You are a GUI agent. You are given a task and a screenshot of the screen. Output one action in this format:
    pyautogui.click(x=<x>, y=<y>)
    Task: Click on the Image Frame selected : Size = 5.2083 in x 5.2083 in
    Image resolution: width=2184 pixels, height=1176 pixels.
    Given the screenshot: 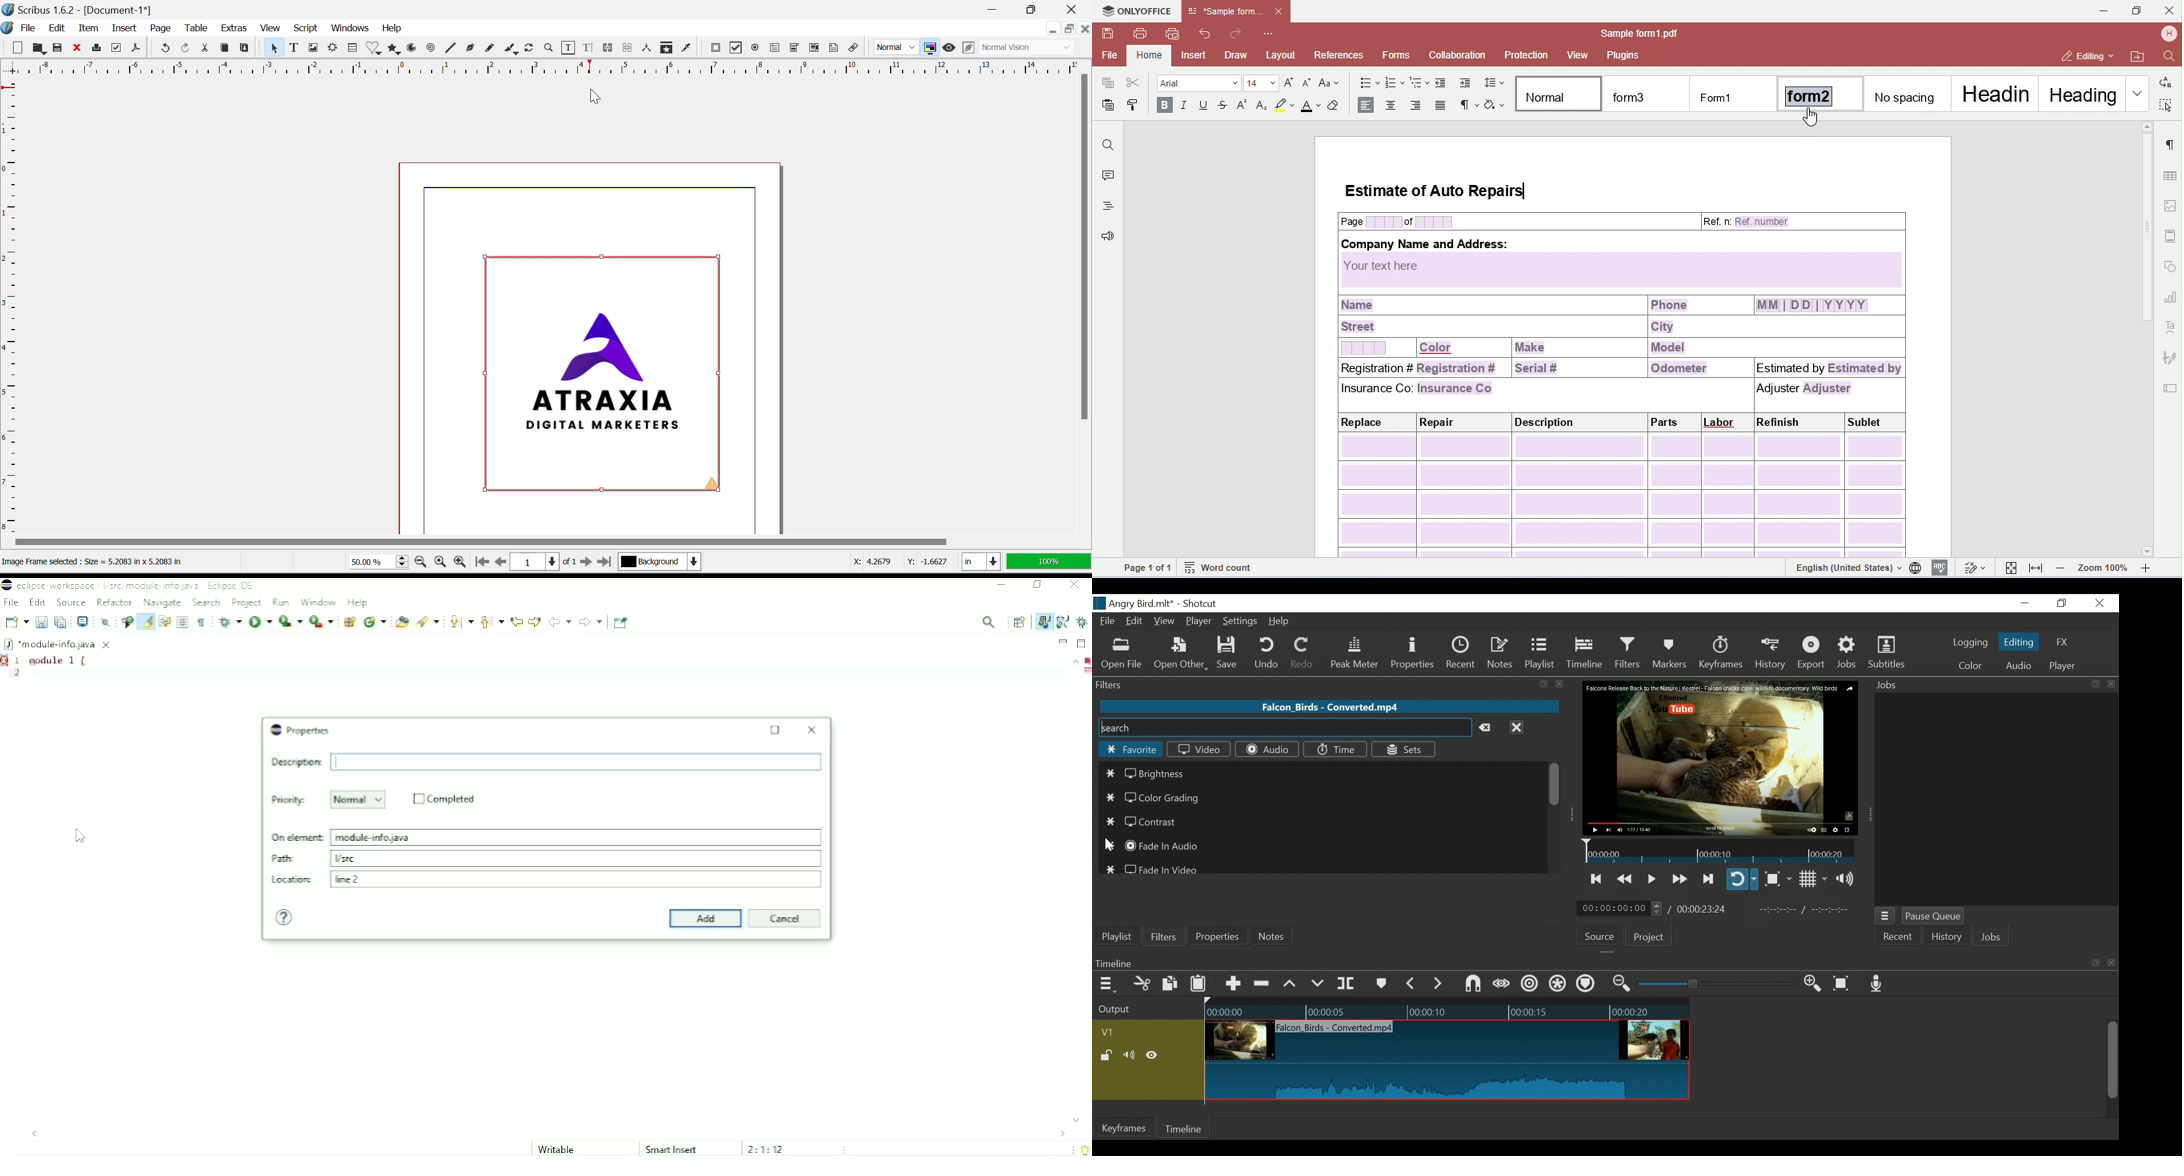 What is the action you would take?
    pyautogui.click(x=98, y=560)
    